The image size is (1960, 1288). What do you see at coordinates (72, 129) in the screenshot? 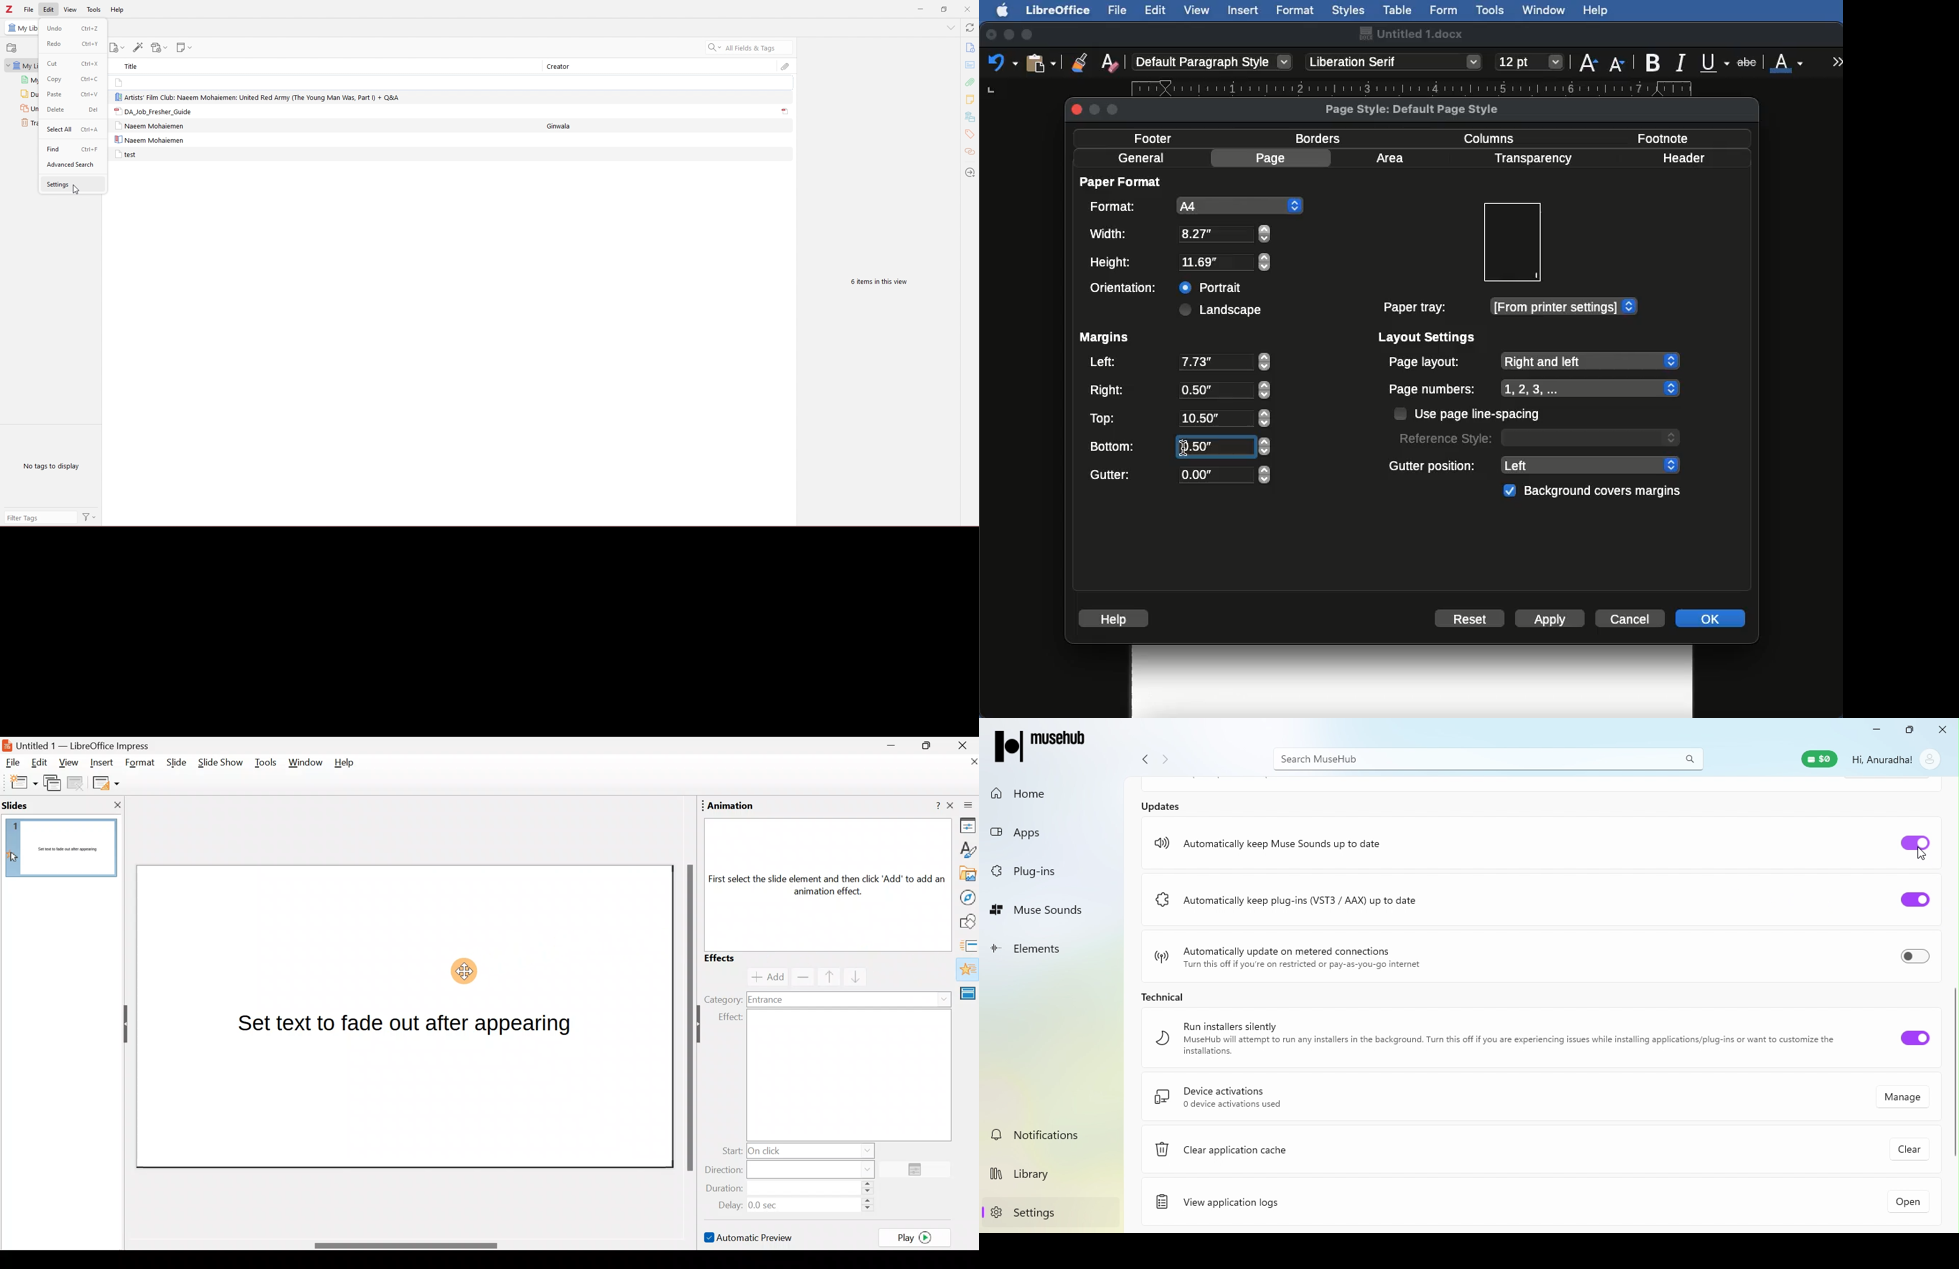
I see `select all` at bounding box center [72, 129].